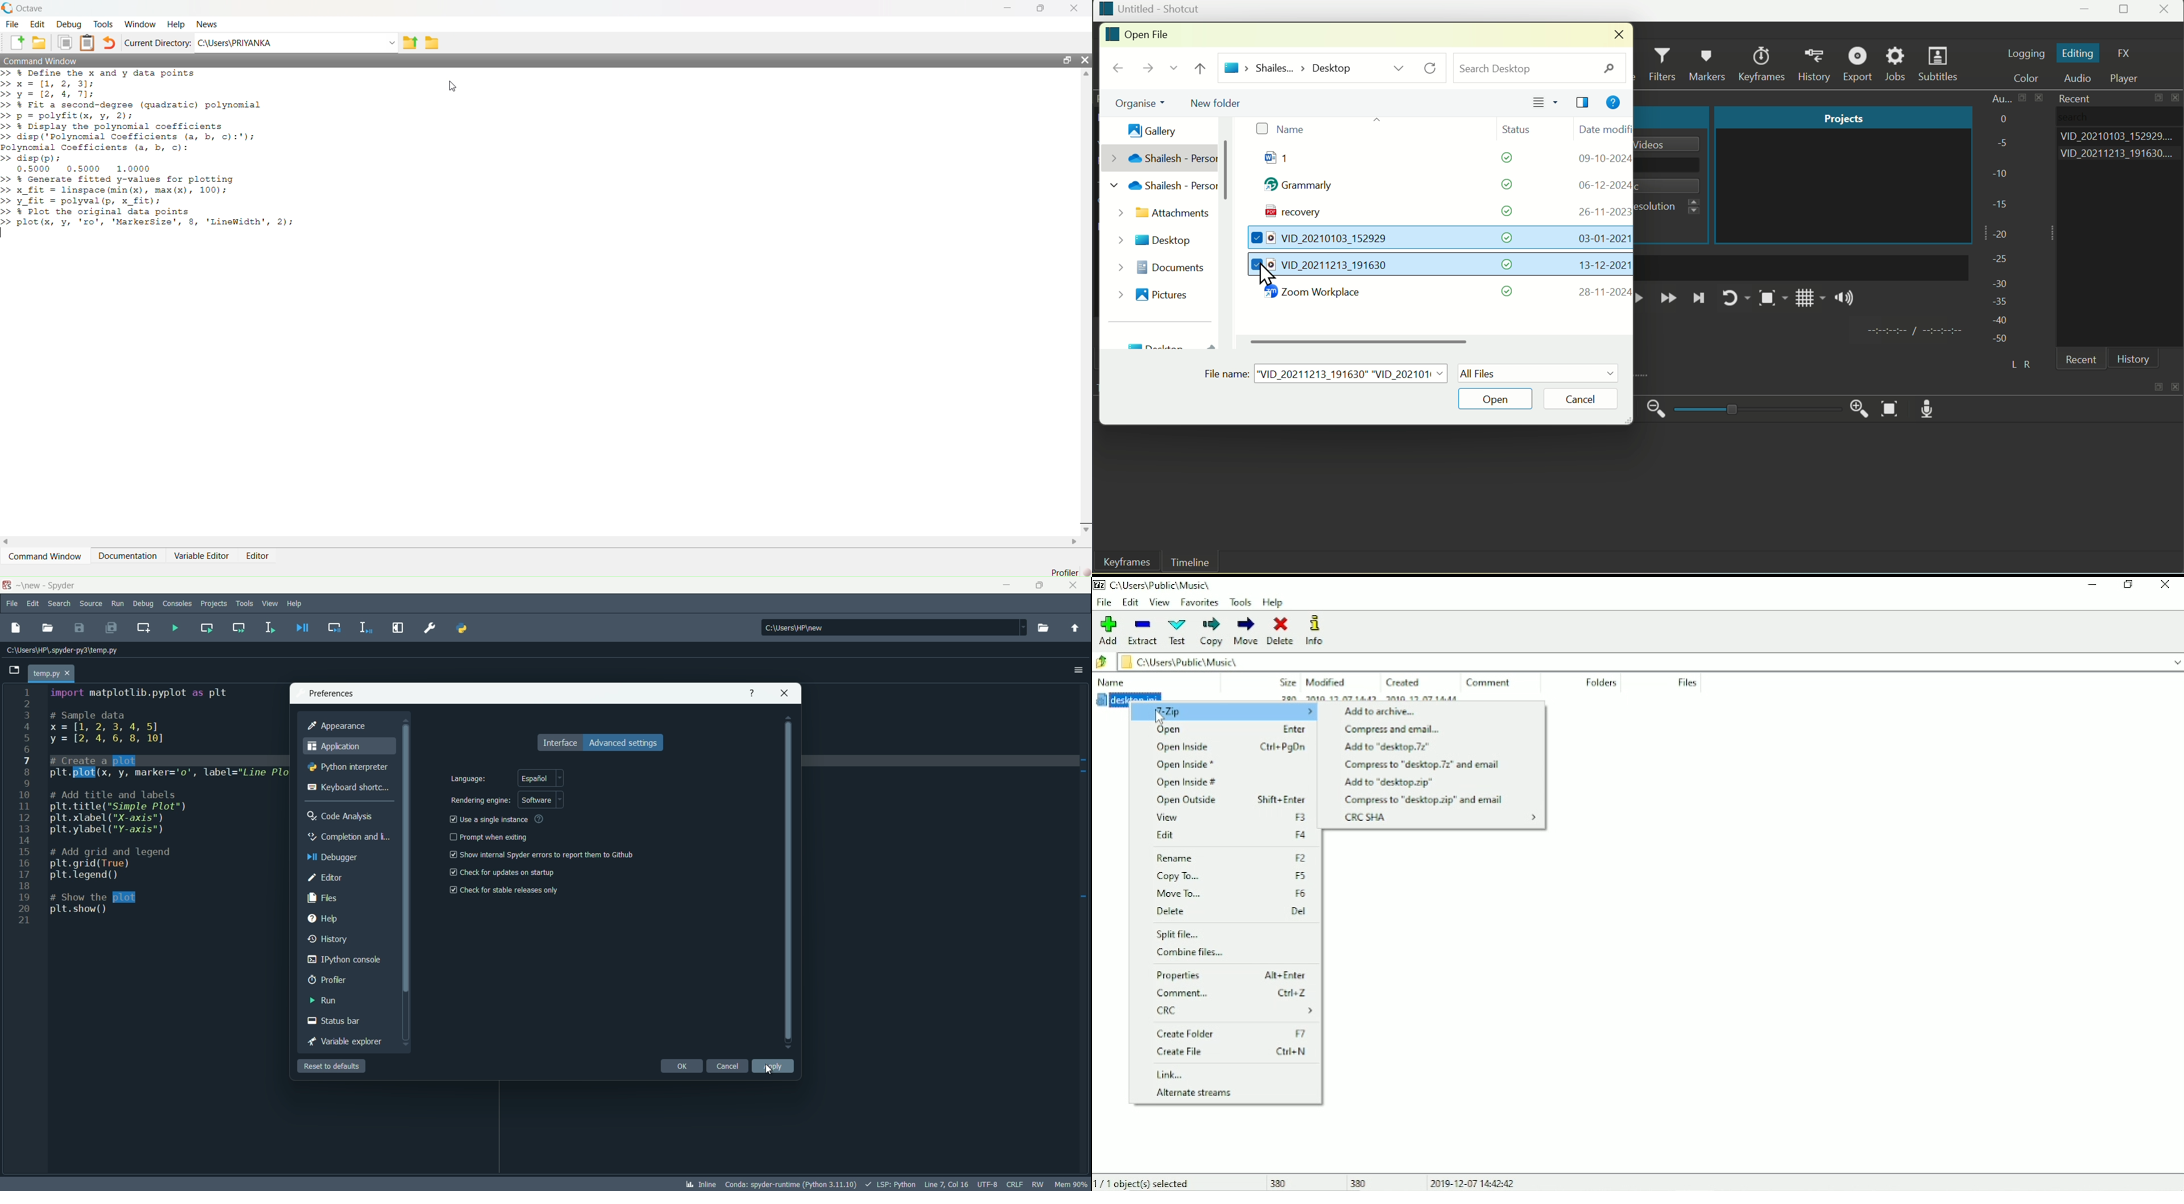 The image size is (2184, 1204). What do you see at coordinates (88, 43) in the screenshot?
I see `Paste` at bounding box center [88, 43].